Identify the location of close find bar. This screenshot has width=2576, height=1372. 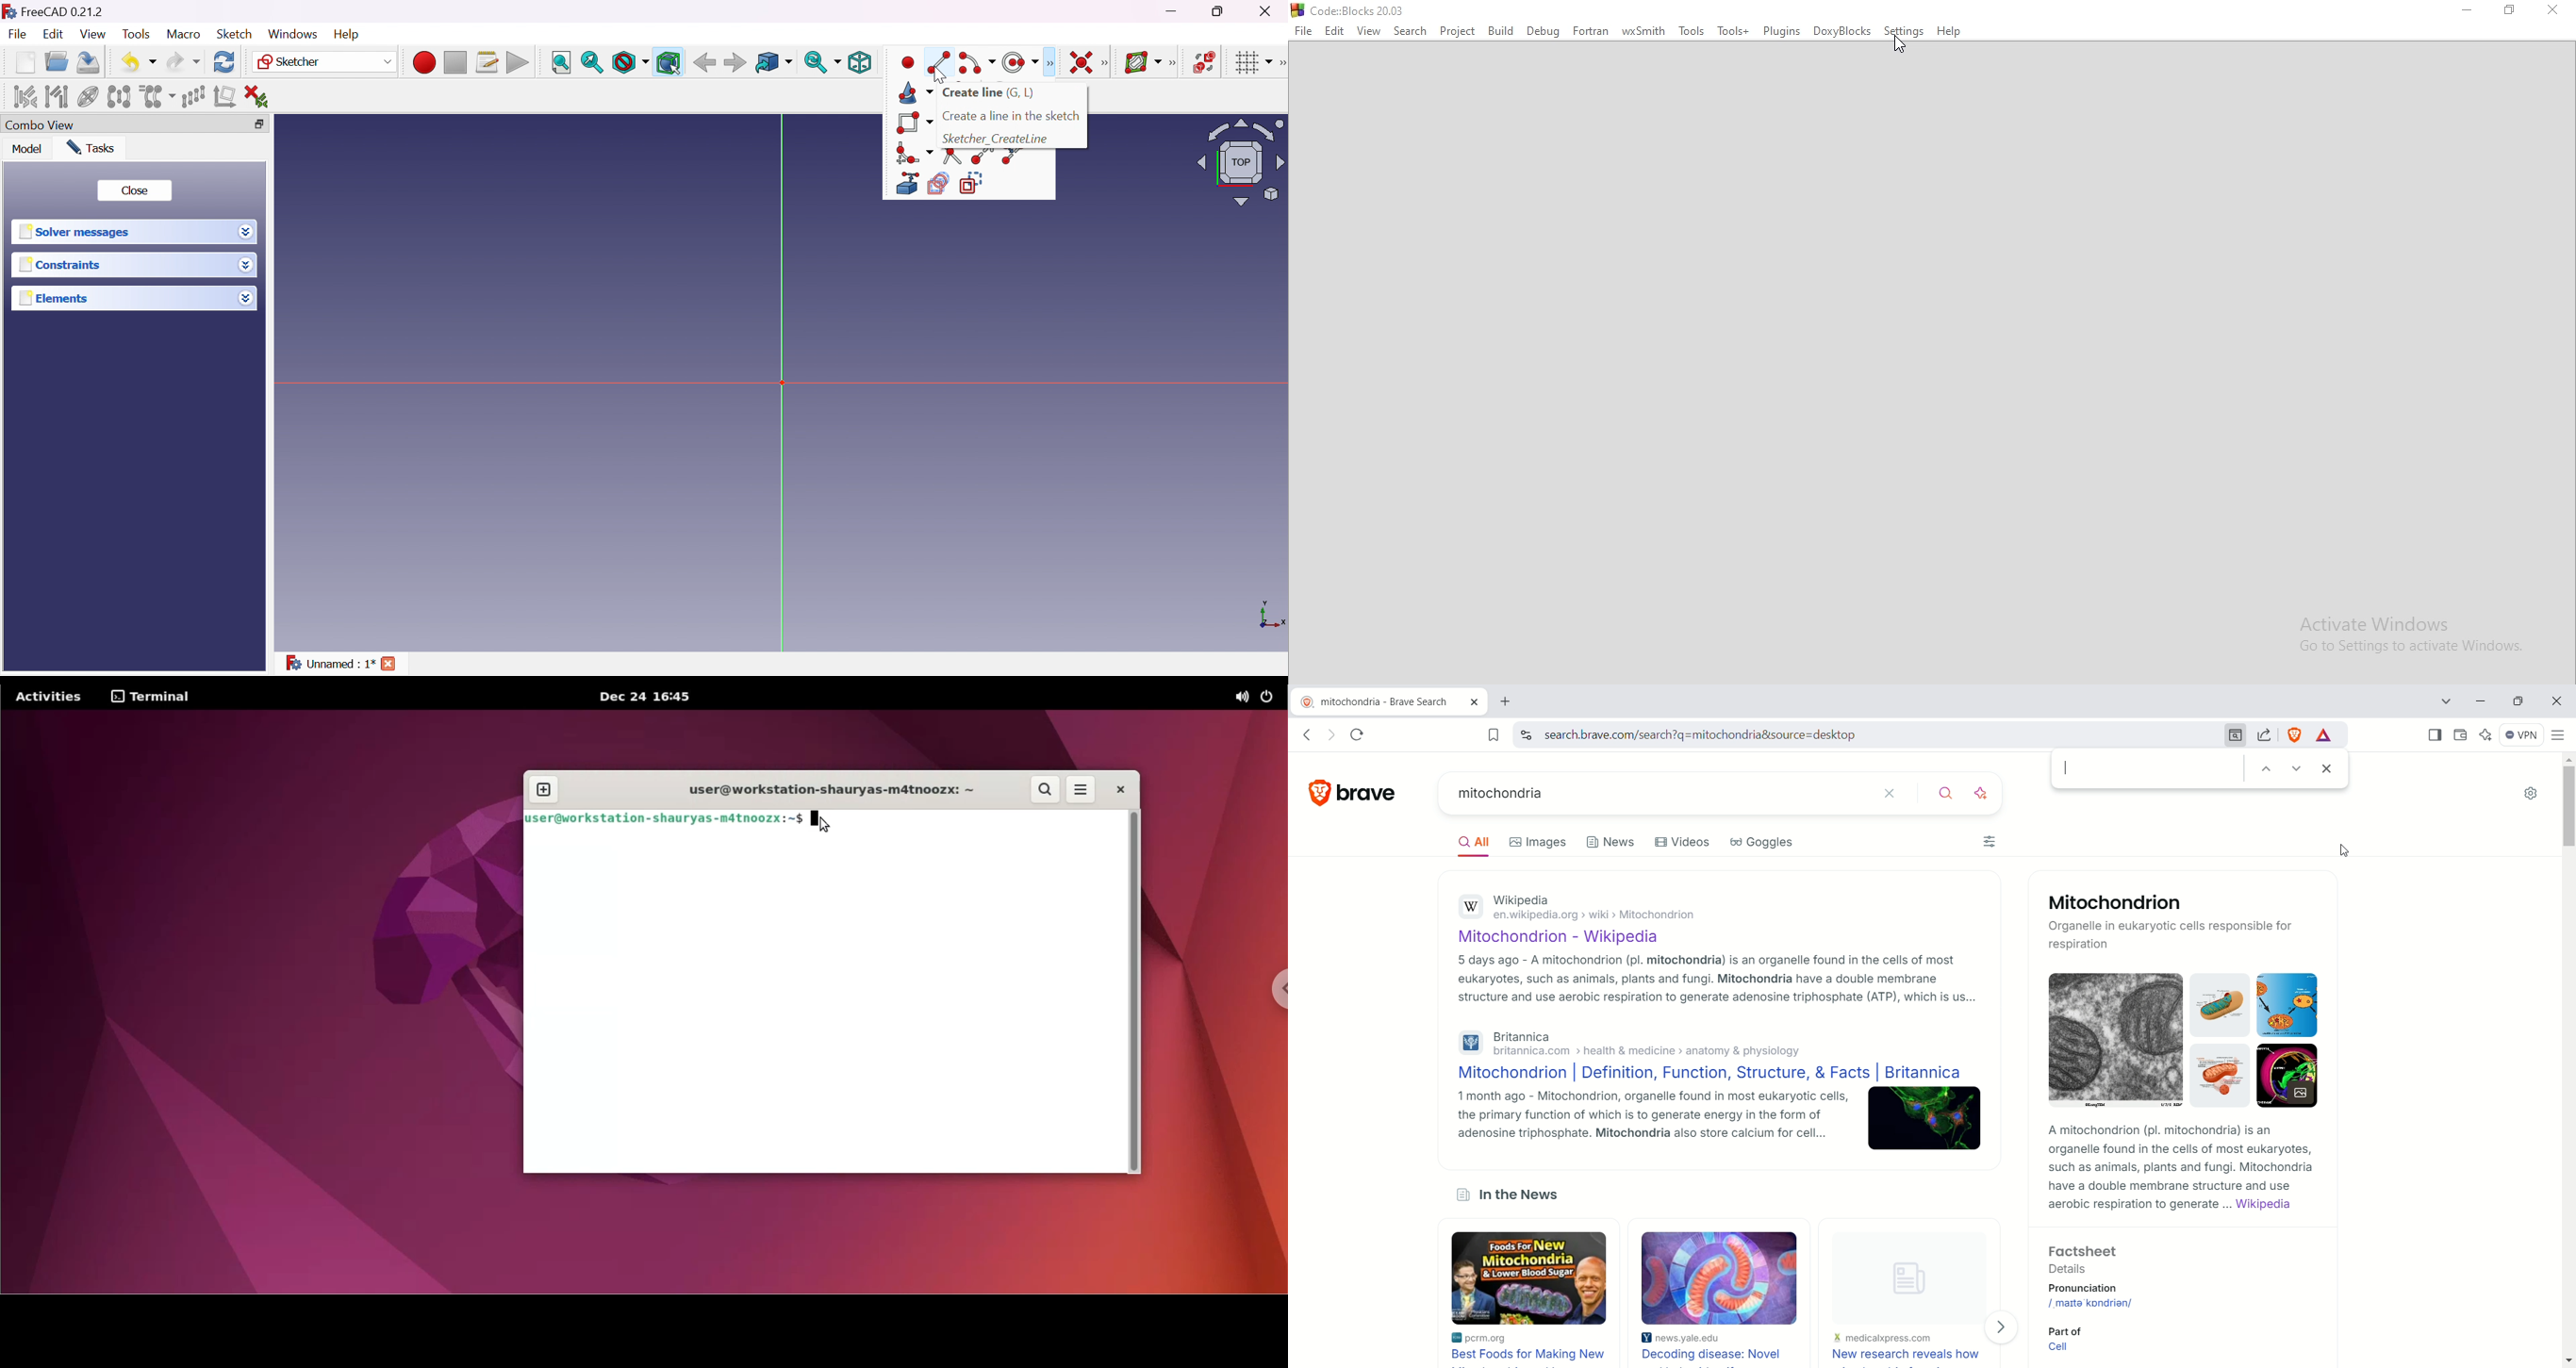
(2330, 766).